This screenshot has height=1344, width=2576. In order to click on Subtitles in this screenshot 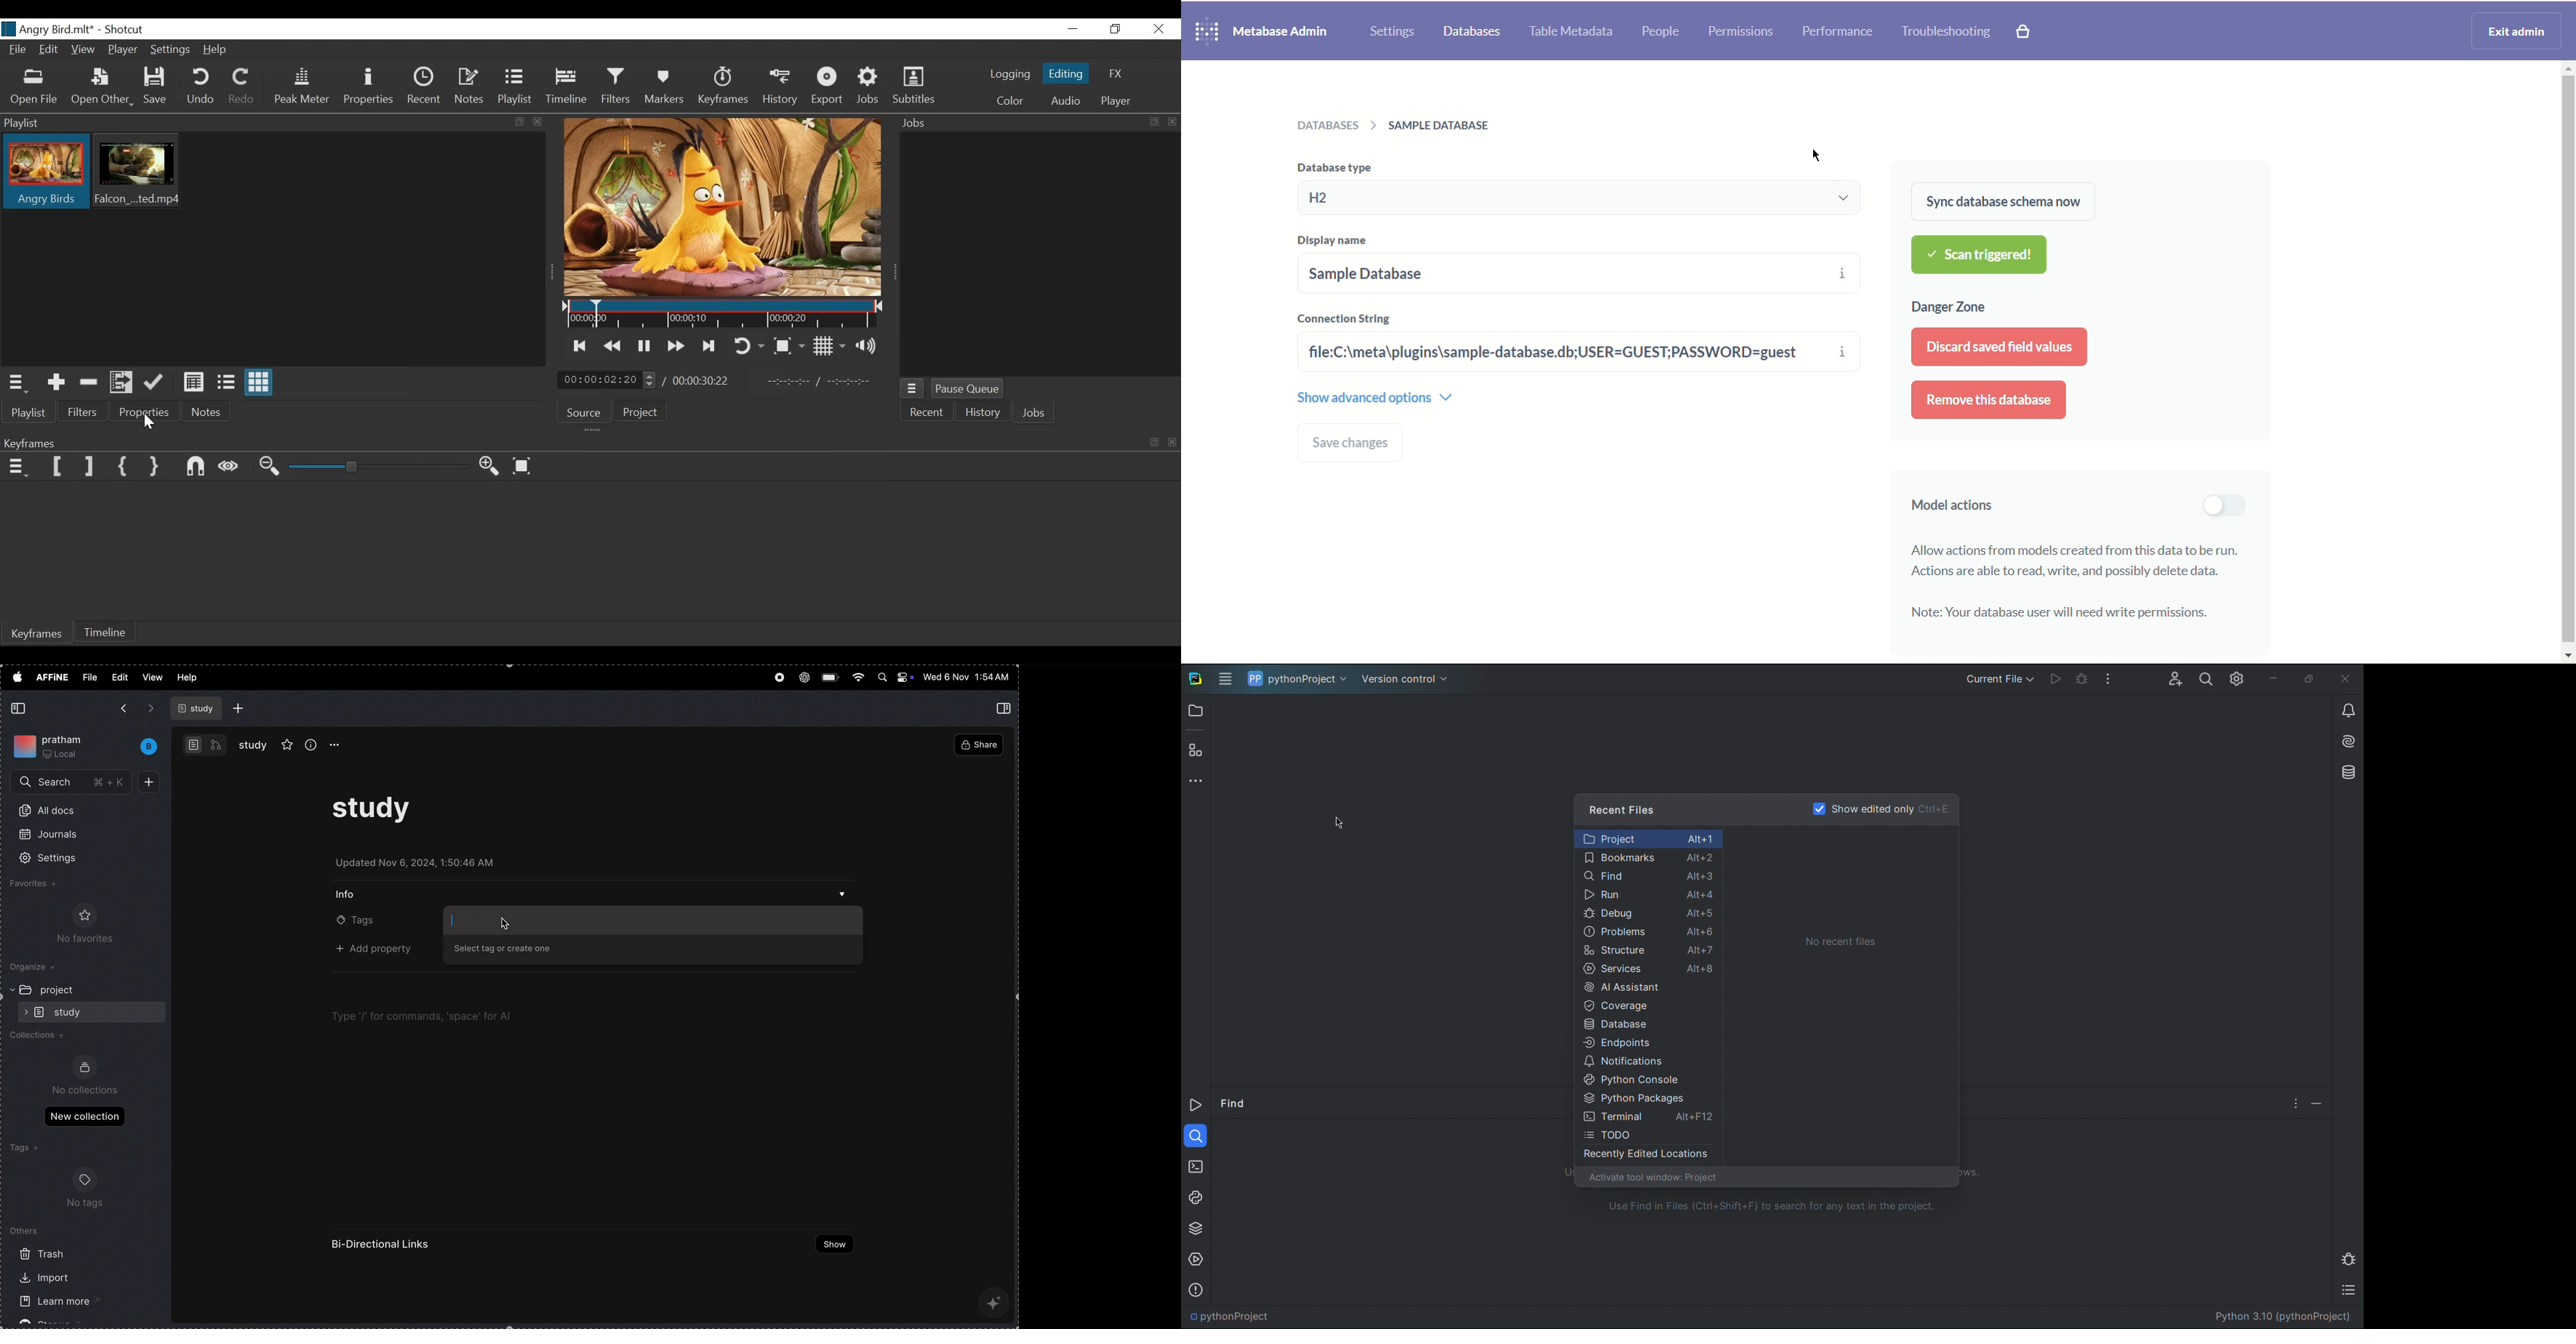, I will do `click(915, 87)`.